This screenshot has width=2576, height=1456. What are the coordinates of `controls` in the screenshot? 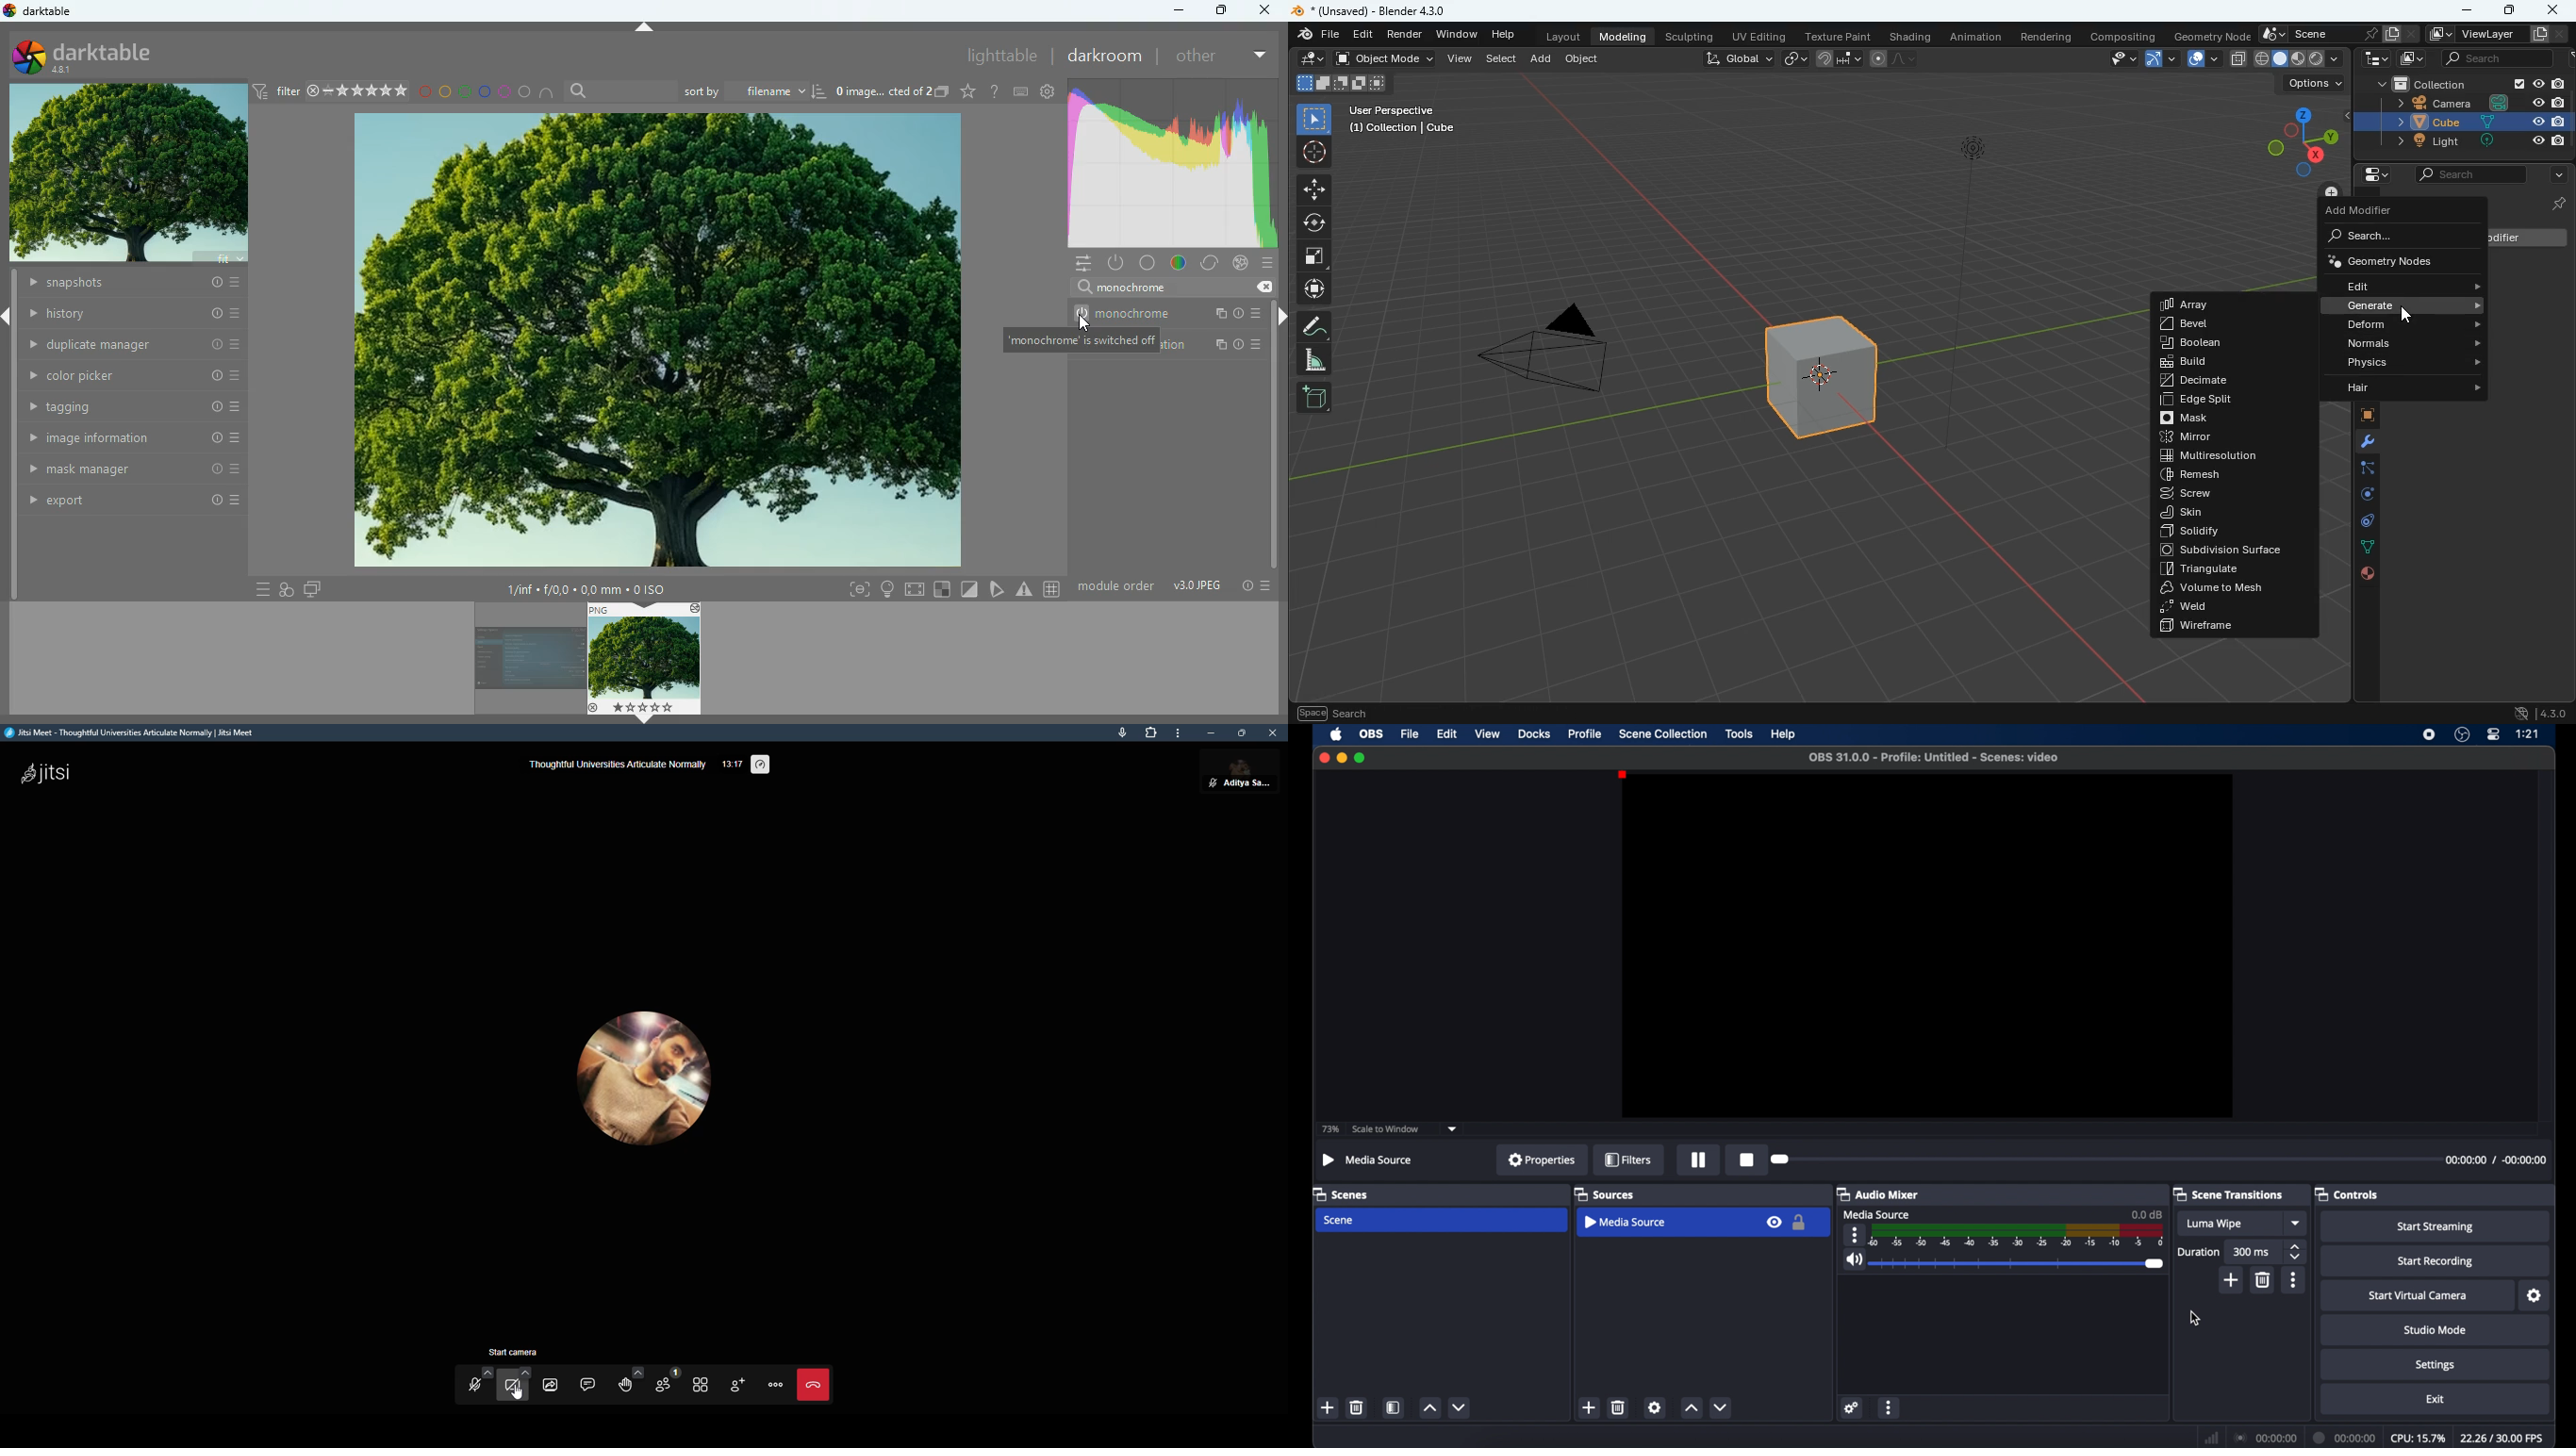 It's located at (2349, 1194).